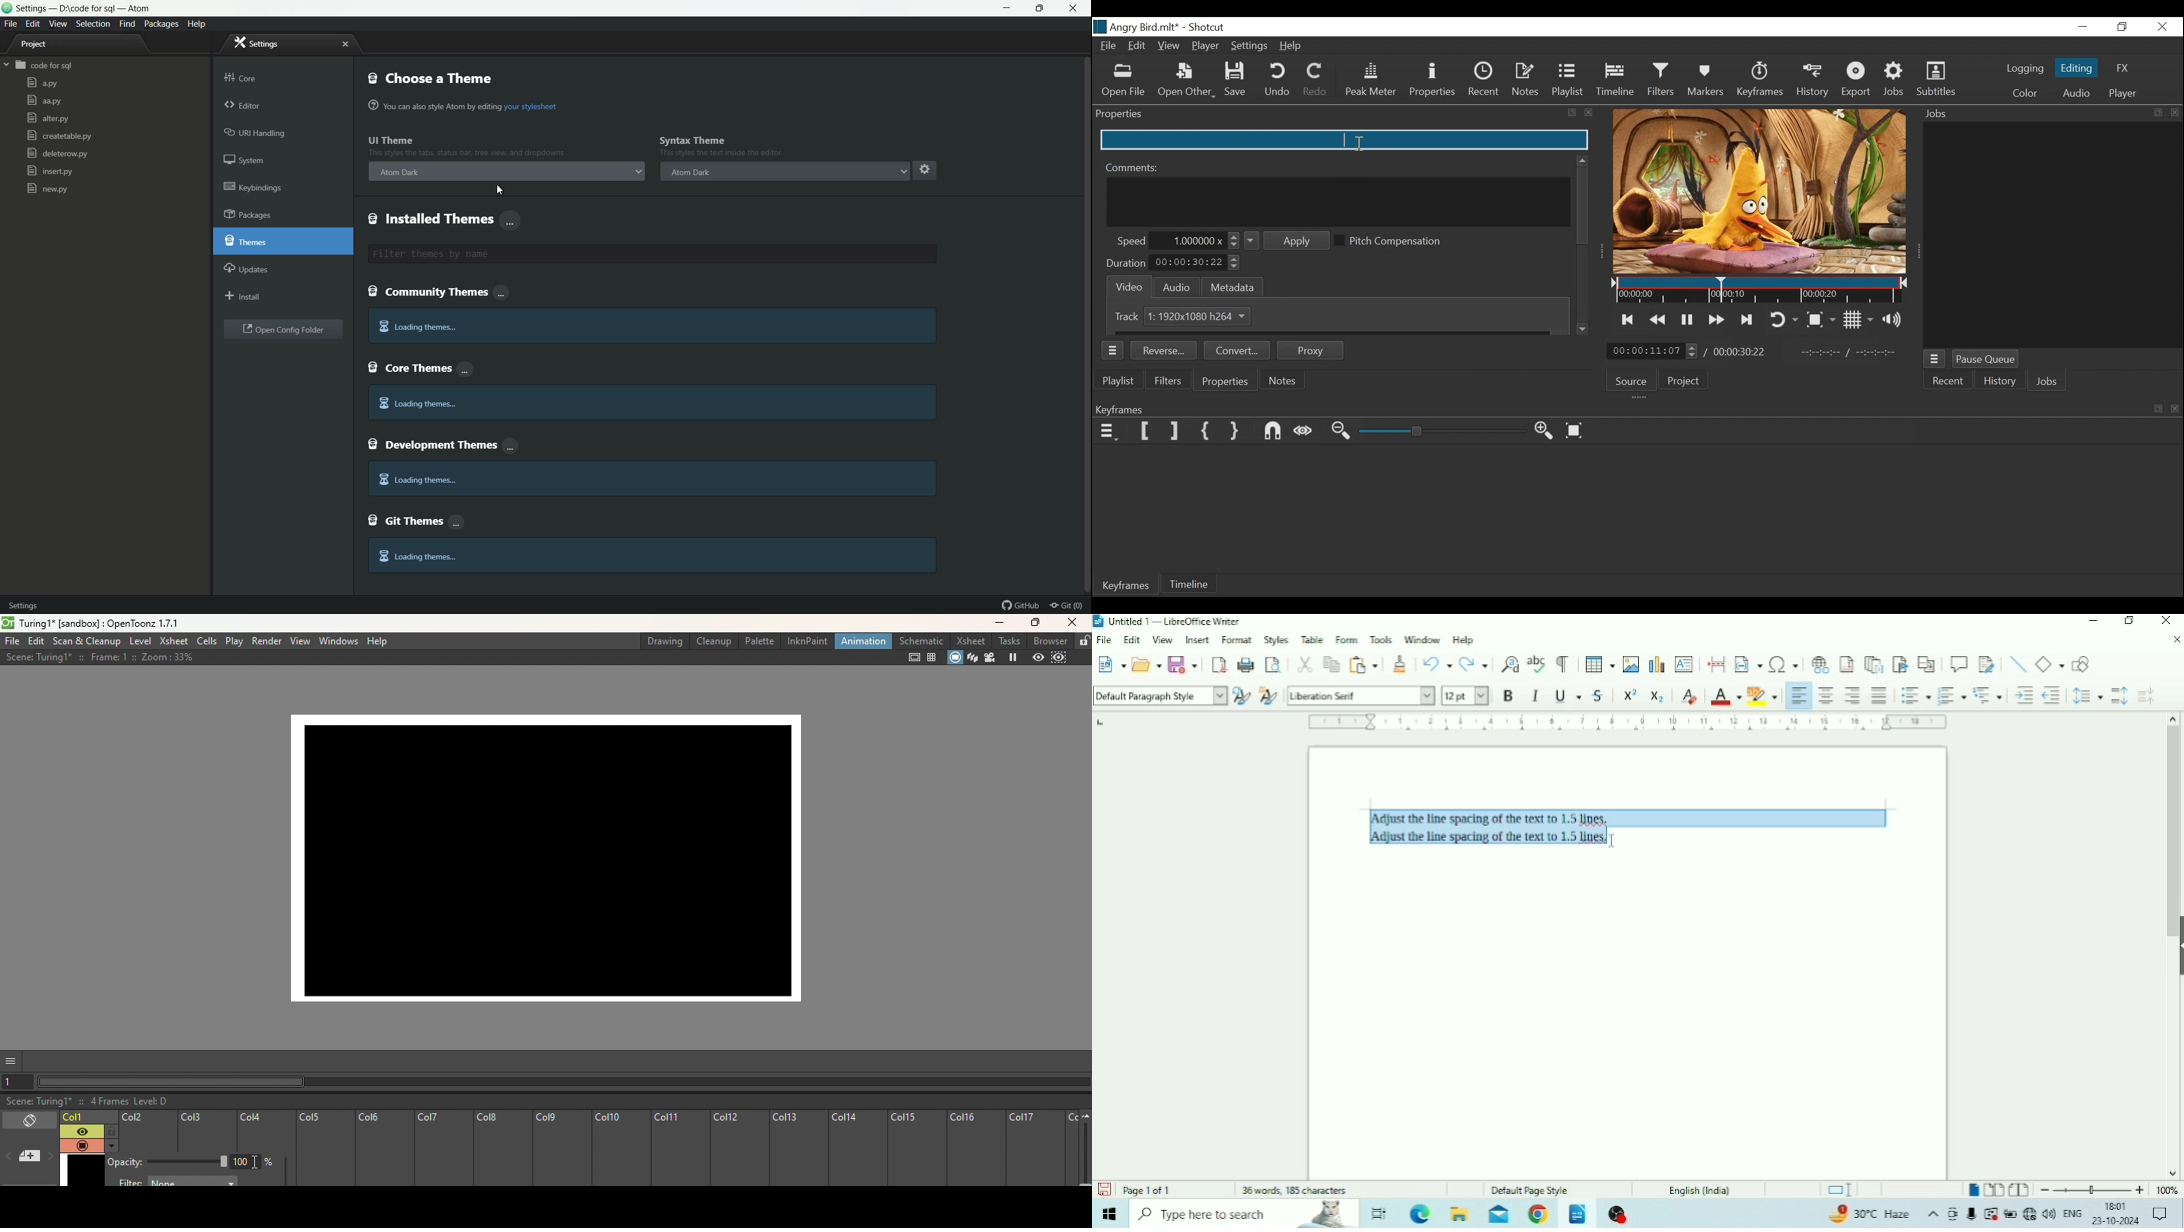 The width and height of the screenshot is (2184, 1232). Describe the element at coordinates (976, 1149) in the screenshot. I see `Col16` at that location.